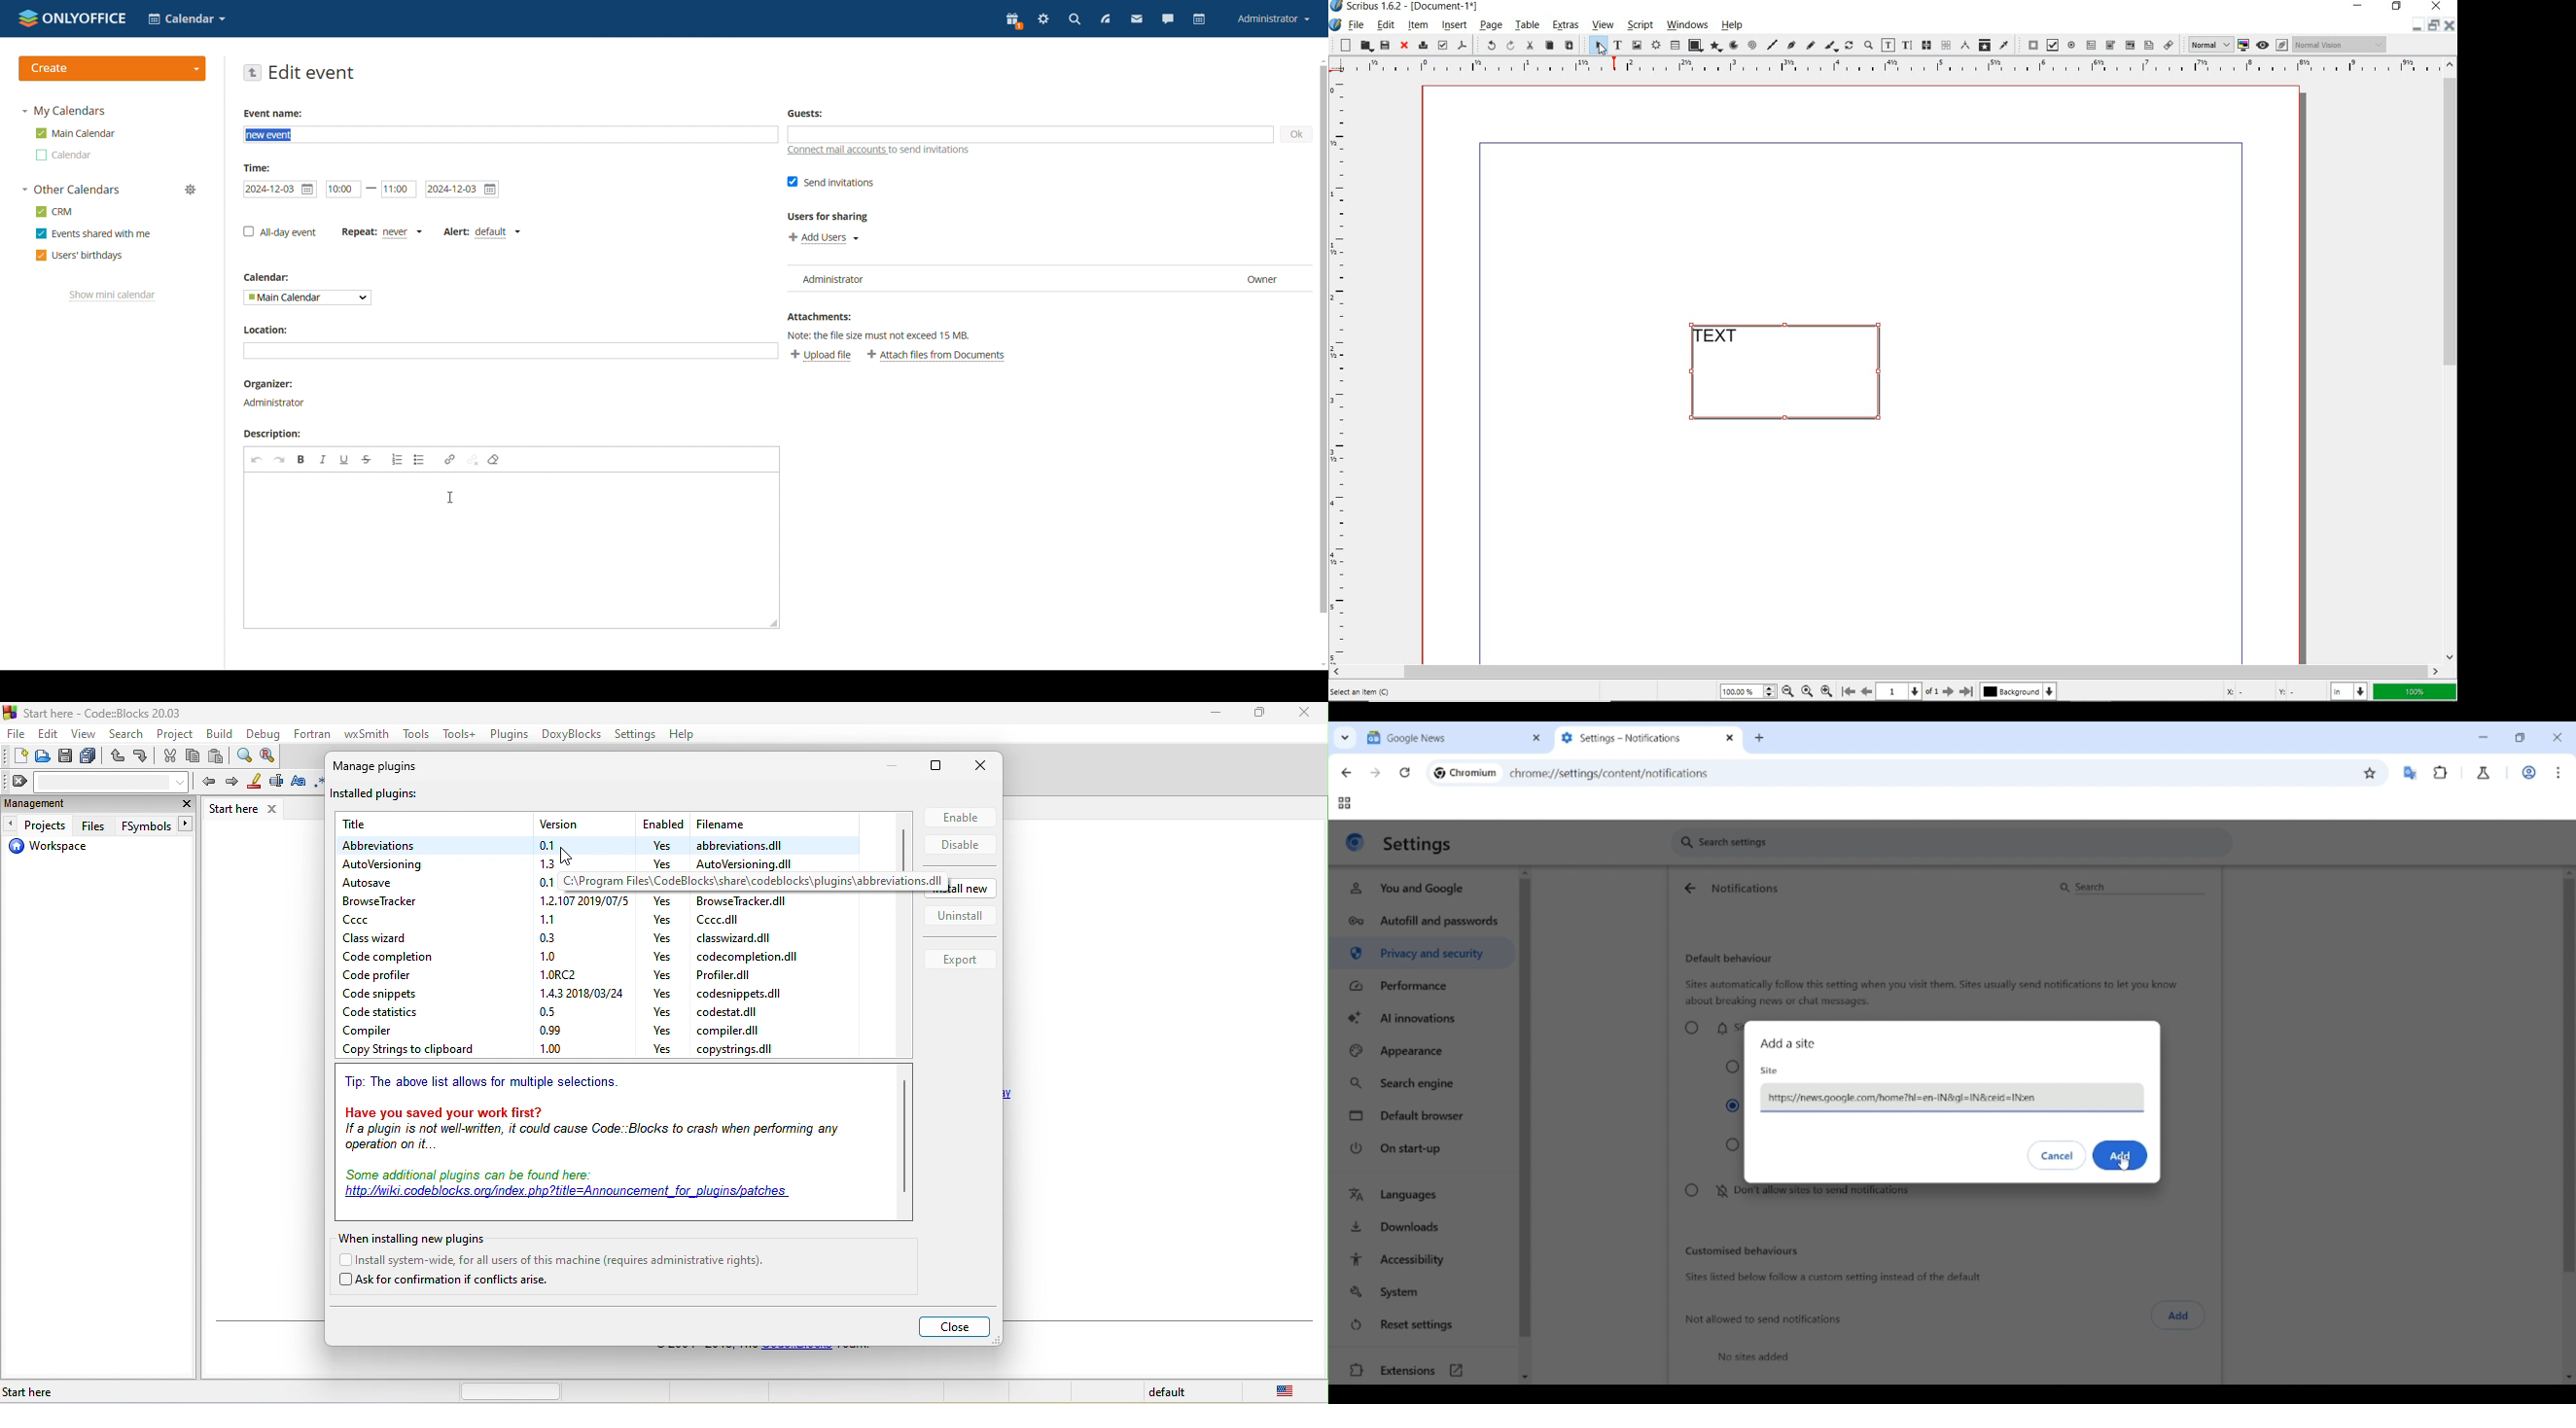 This screenshot has height=1428, width=2576. What do you see at coordinates (752, 883) in the screenshot?
I see `dialog box` at bounding box center [752, 883].